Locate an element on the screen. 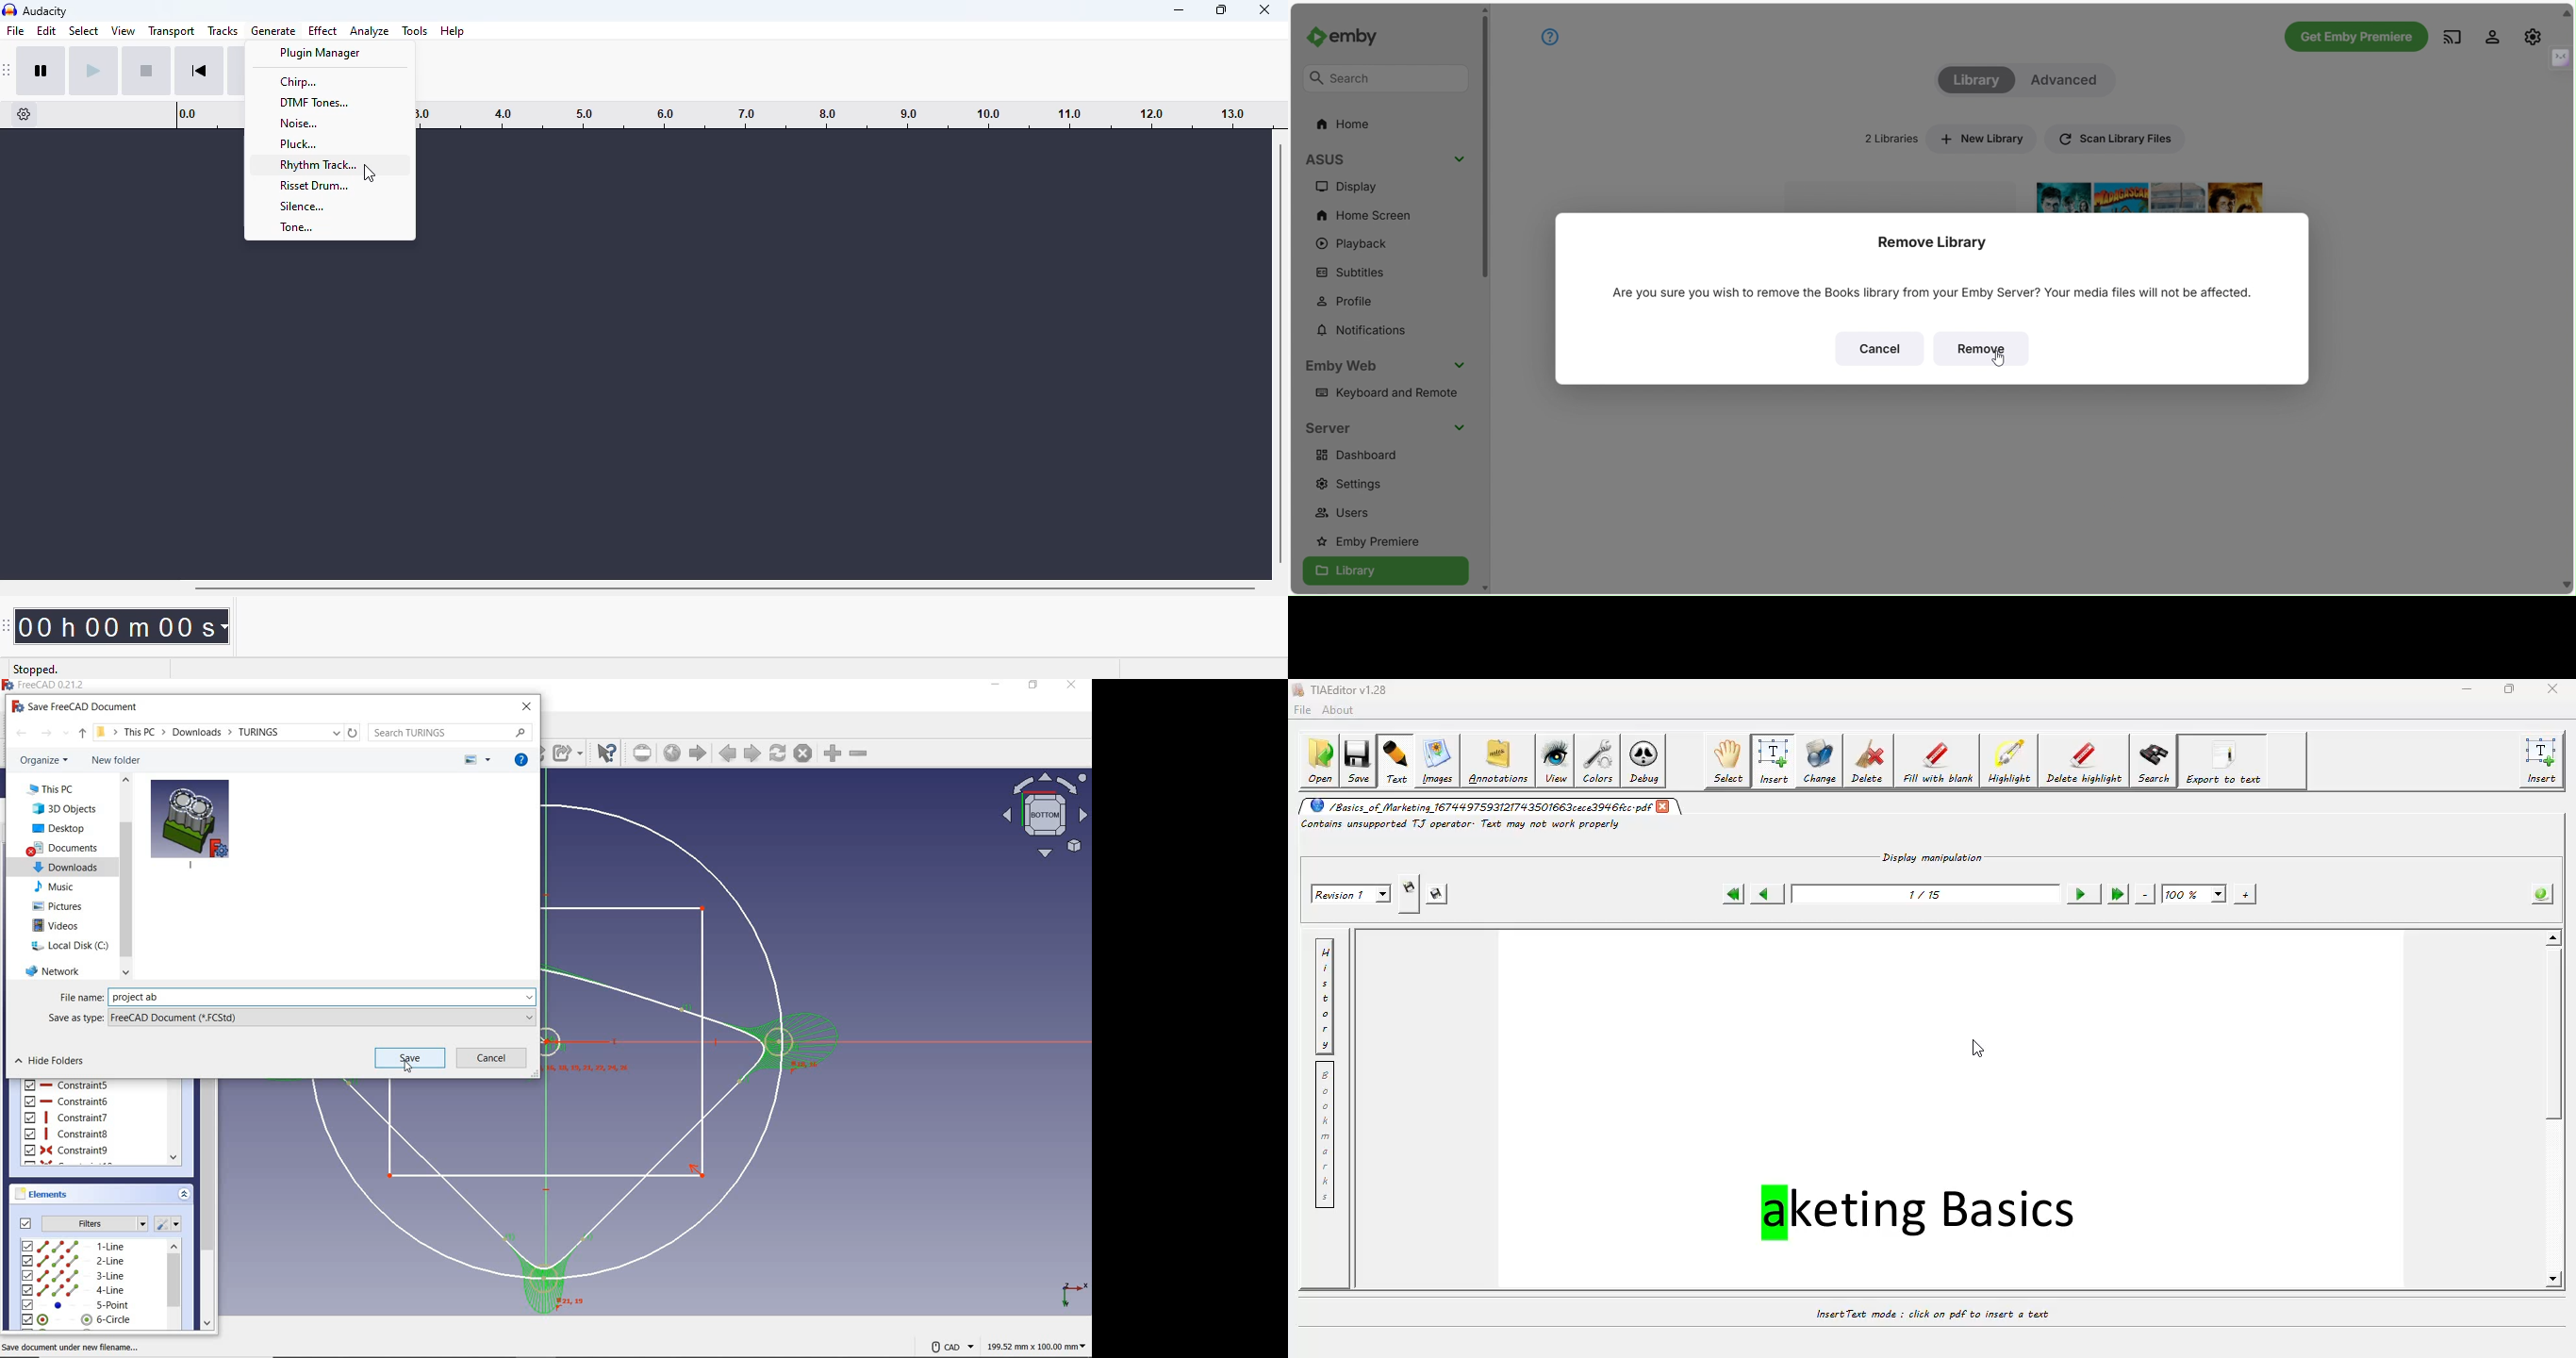  change view is located at coordinates (477, 760).